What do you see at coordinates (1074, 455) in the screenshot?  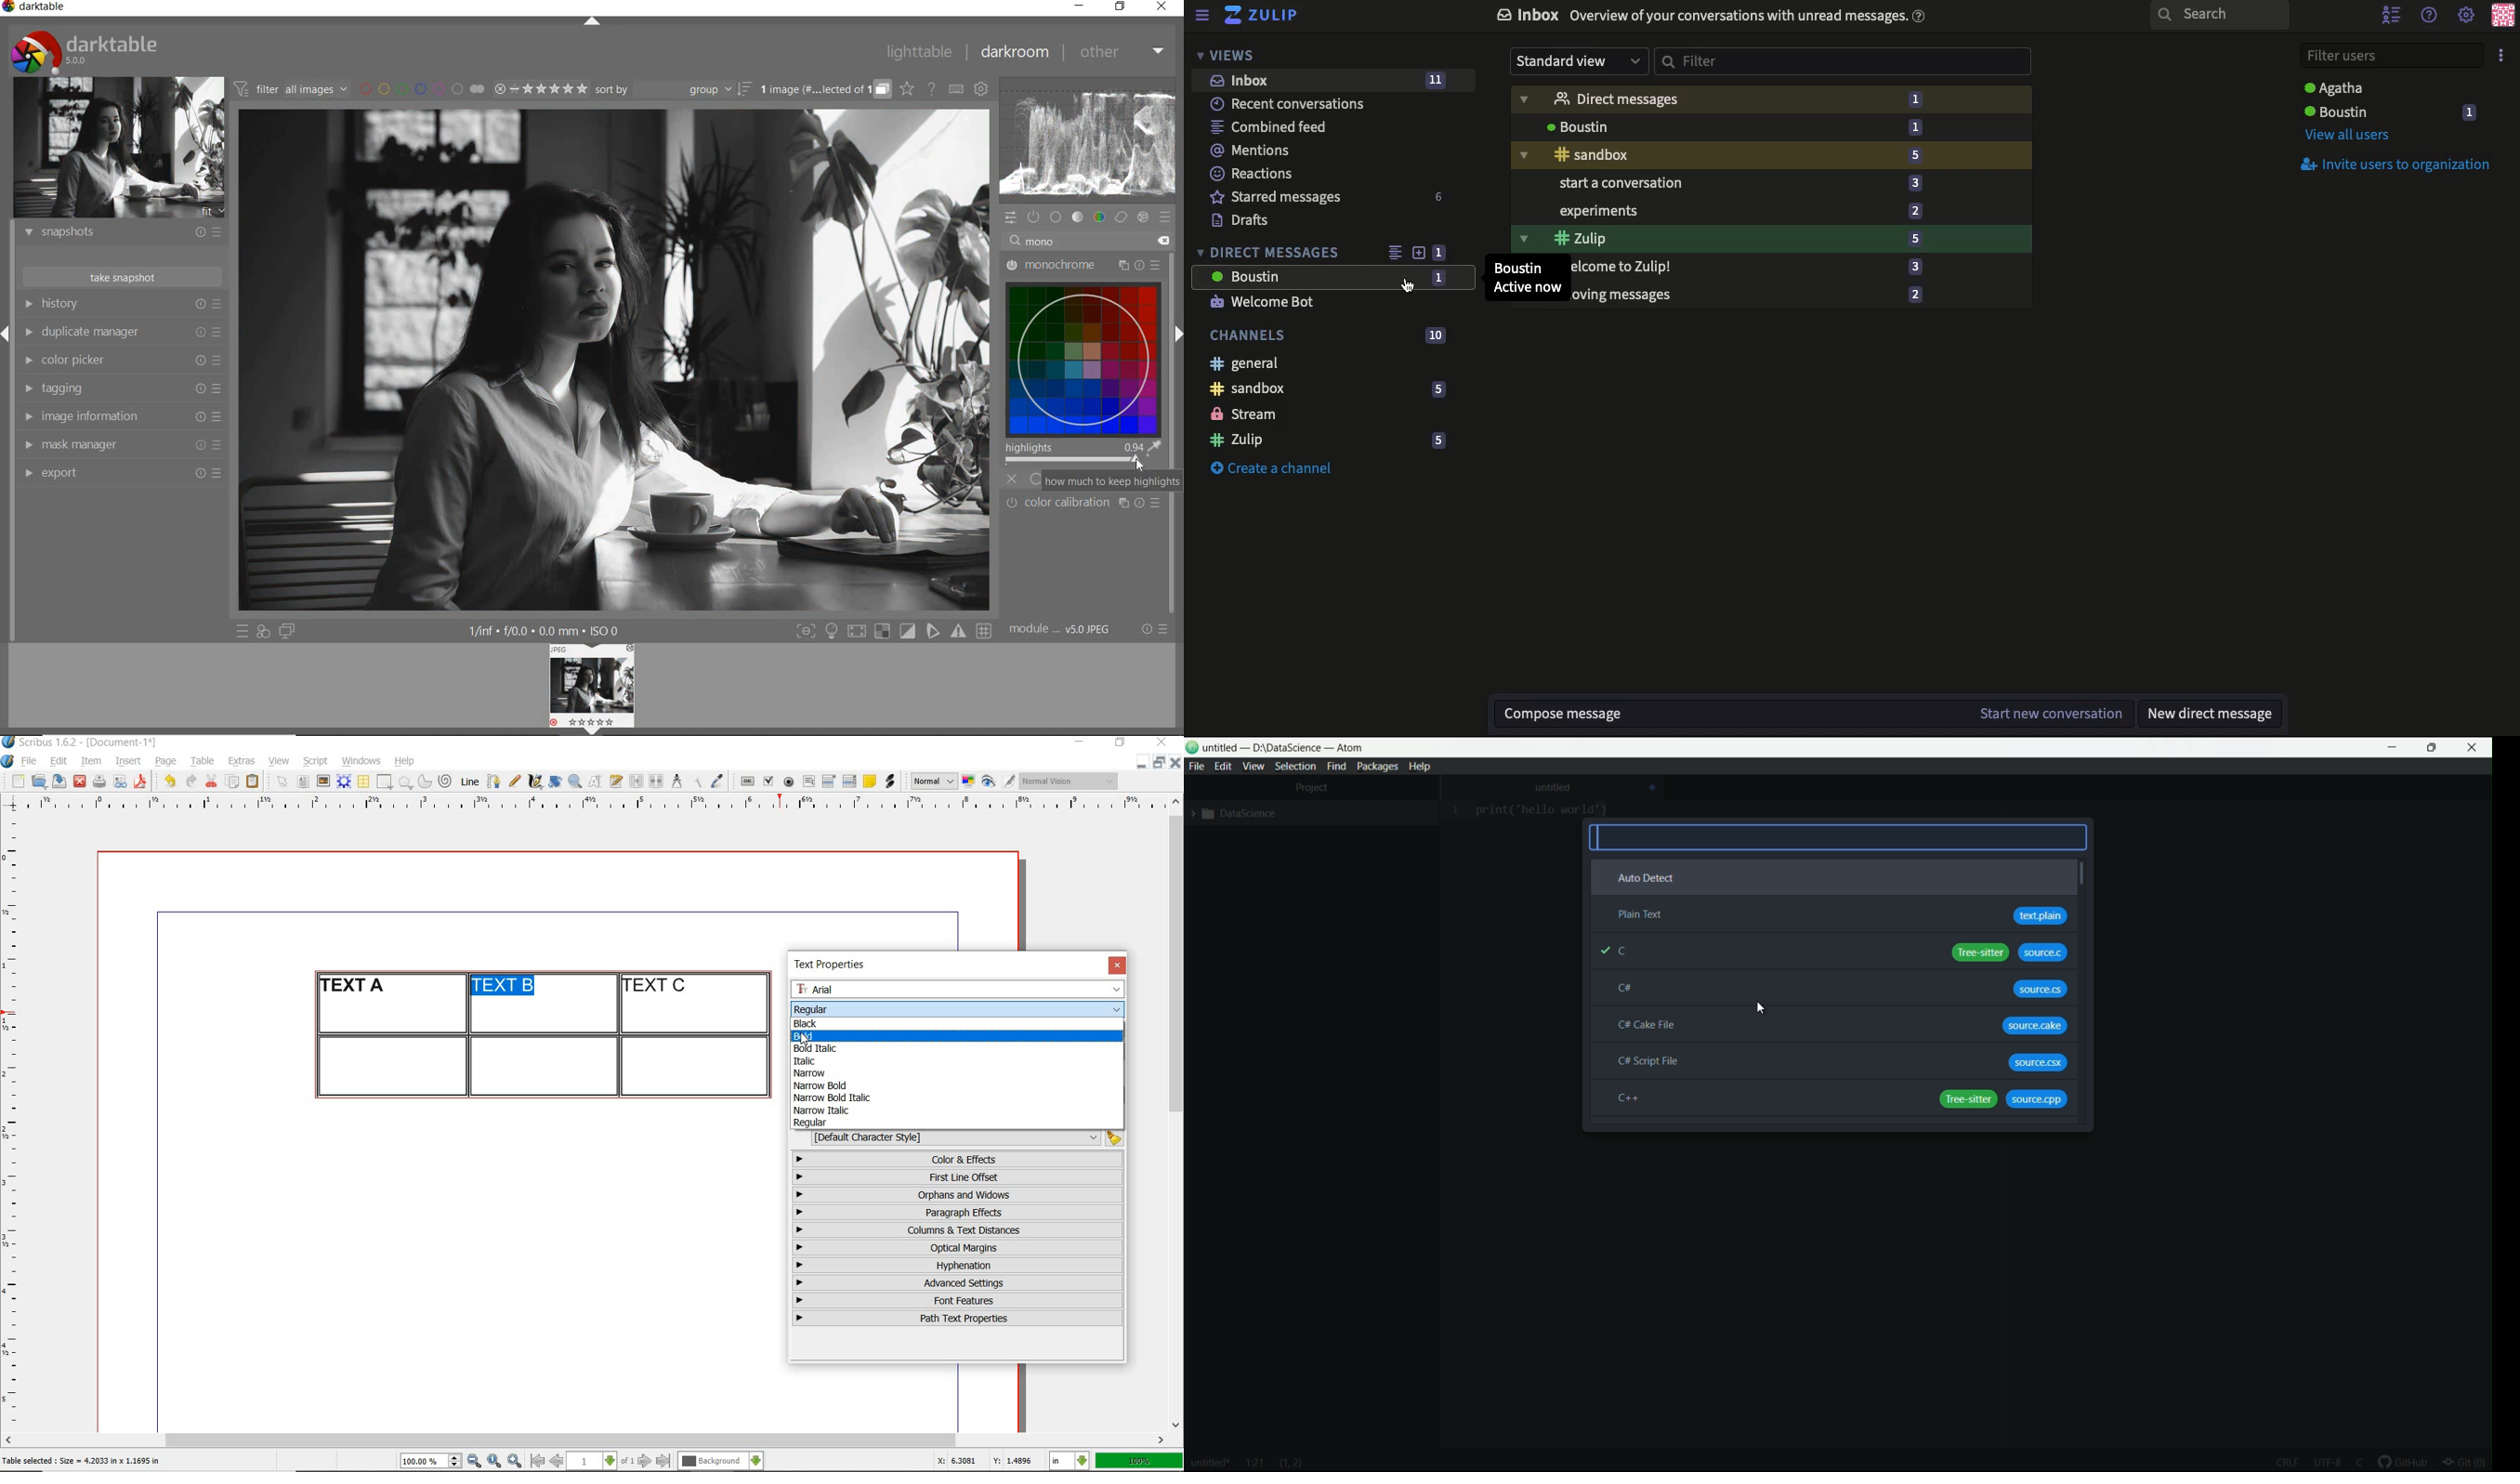 I see `highlights adjusted` at bounding box center [1074, 455].